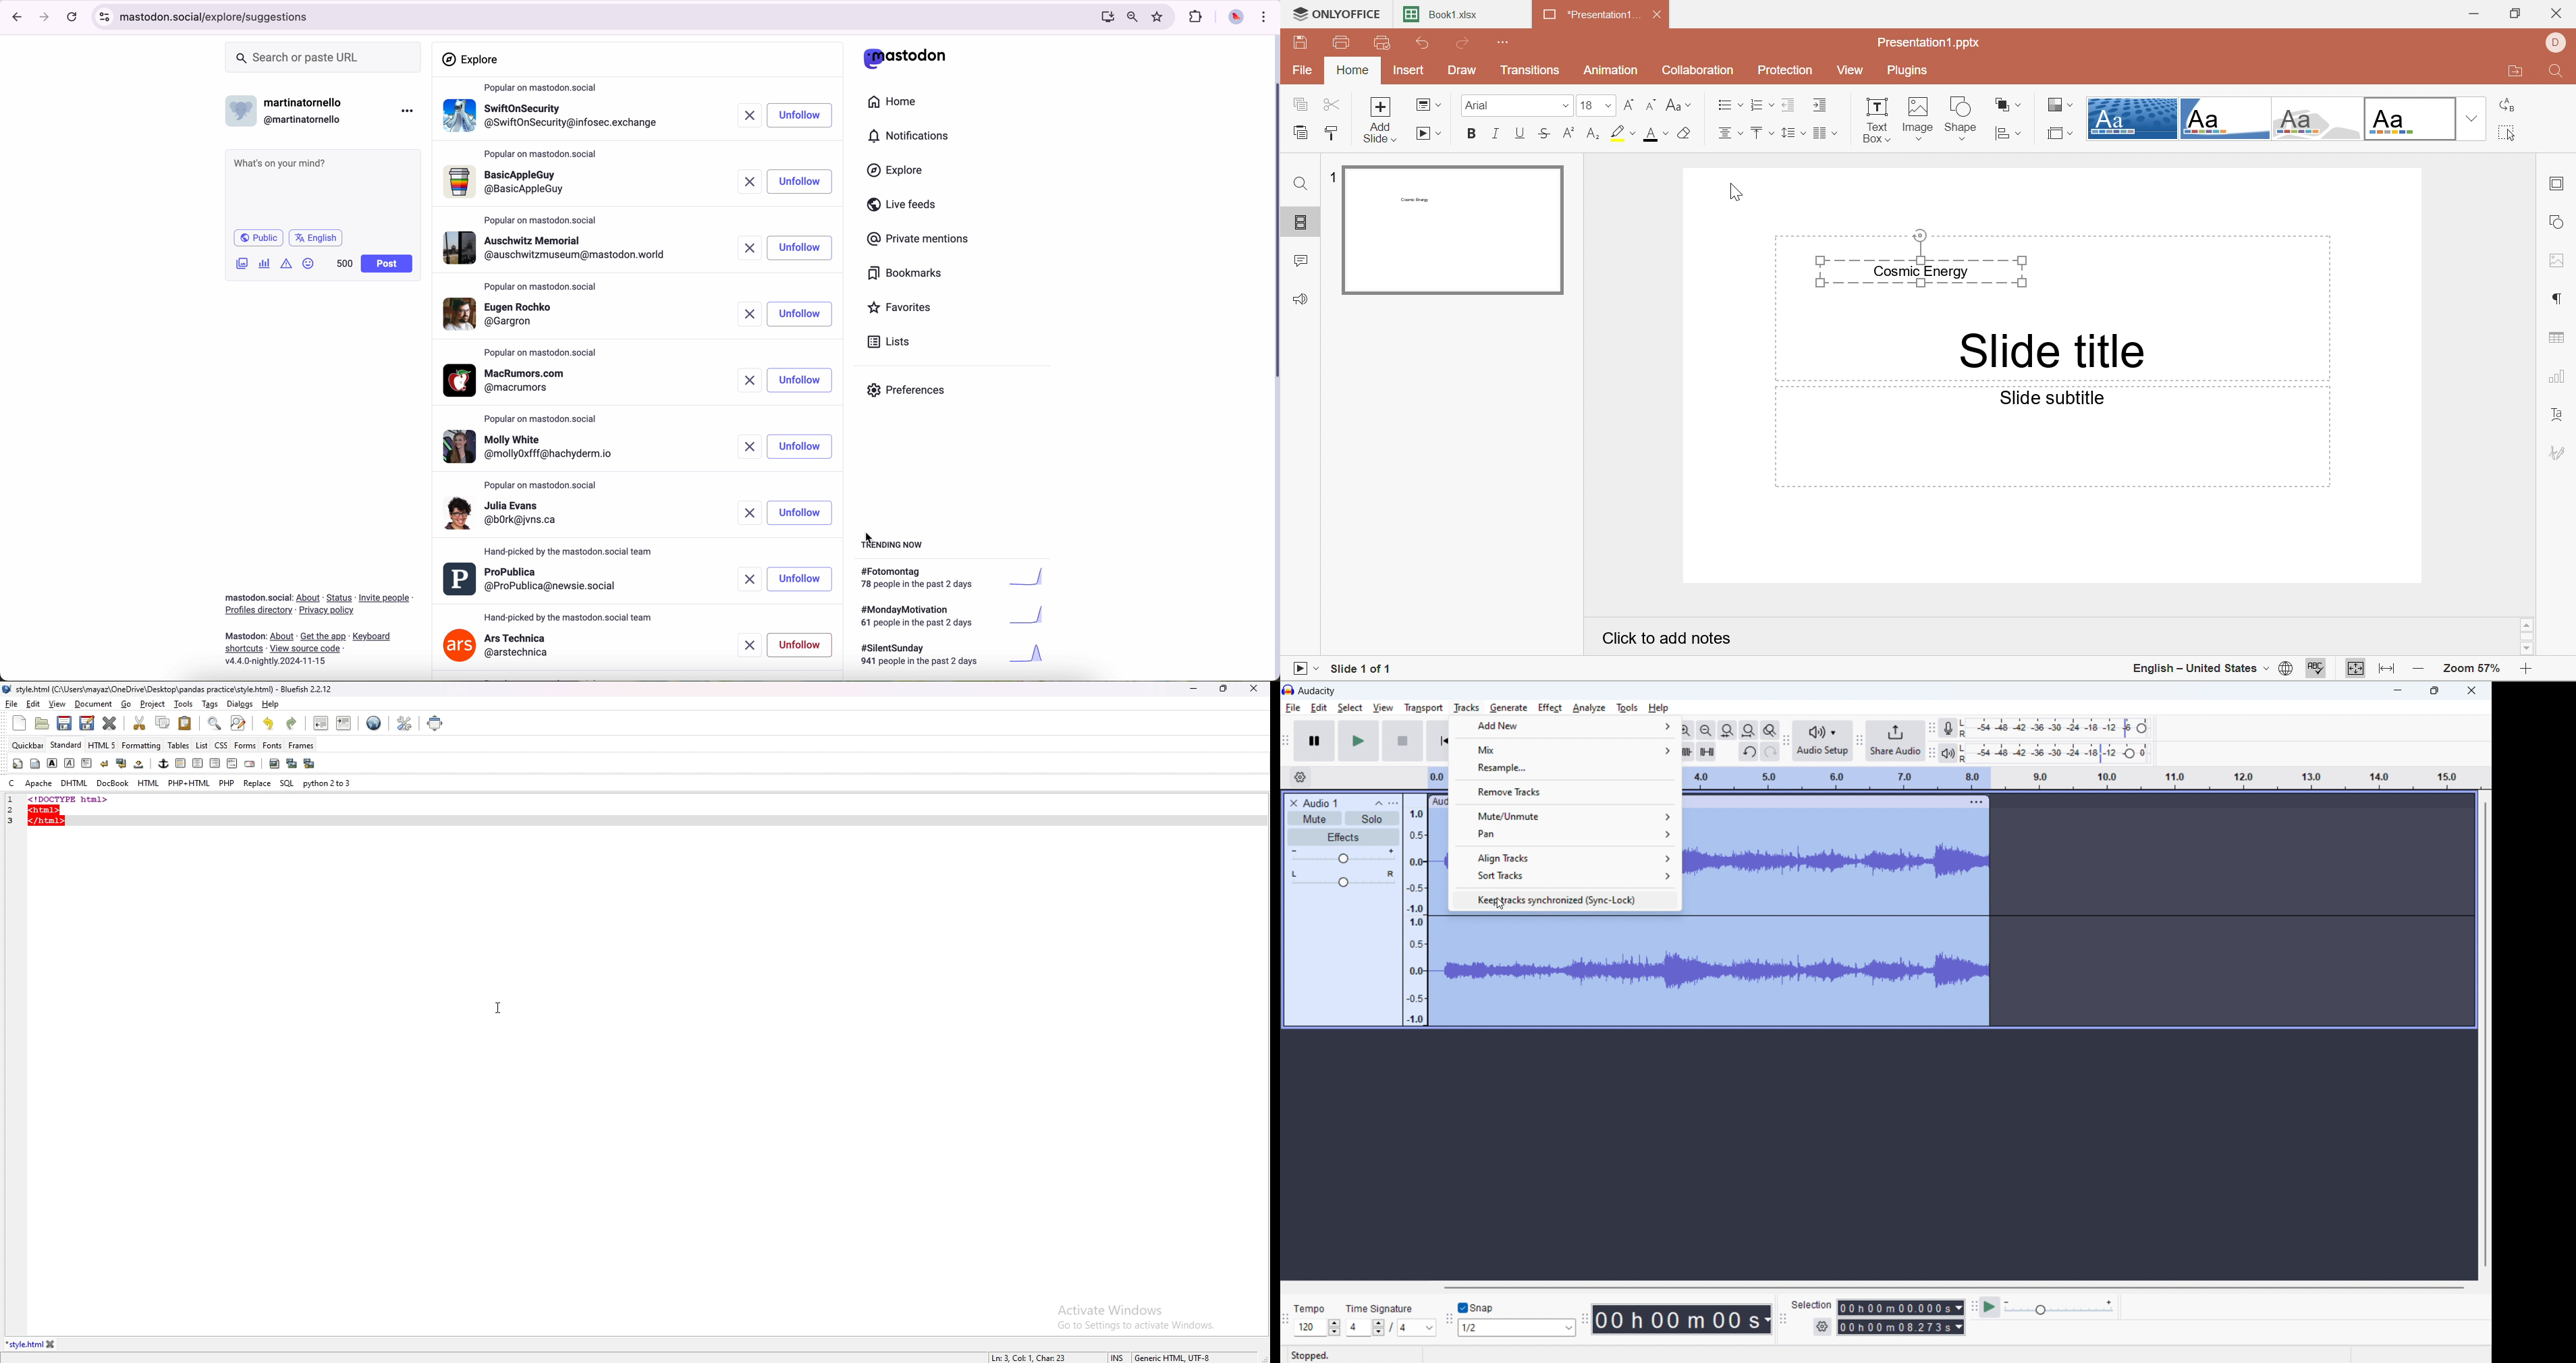 Image resolution: width=2576 pixels, height=1372 pixels. What do you see at coordinates (511, 380) in the screenshot?
I see `profile` at bounding box center [511, 380].